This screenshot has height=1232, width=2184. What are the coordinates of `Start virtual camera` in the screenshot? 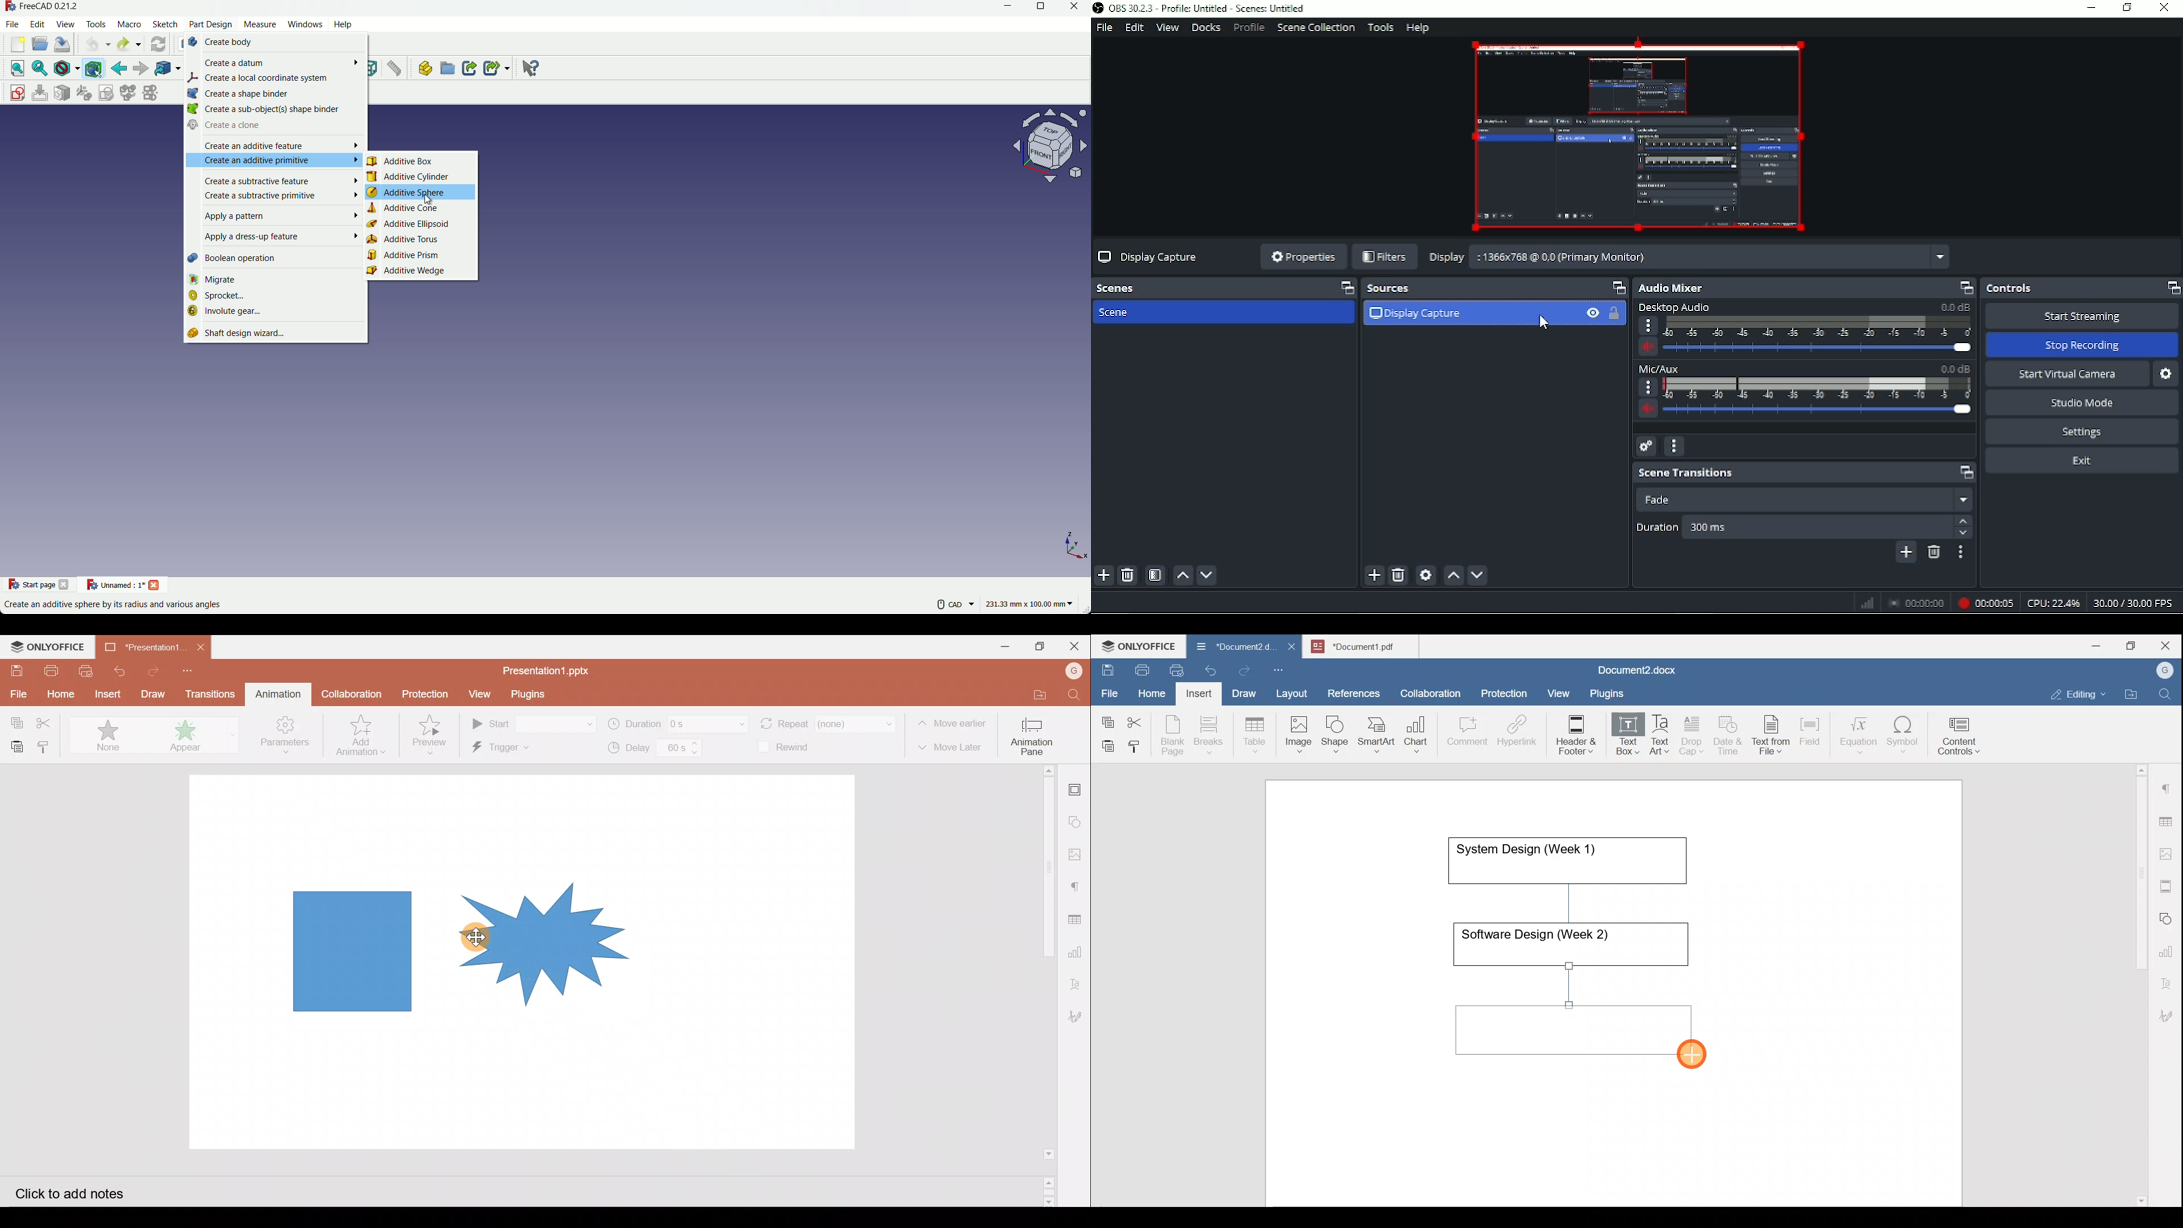 It's located at (2067, 373).